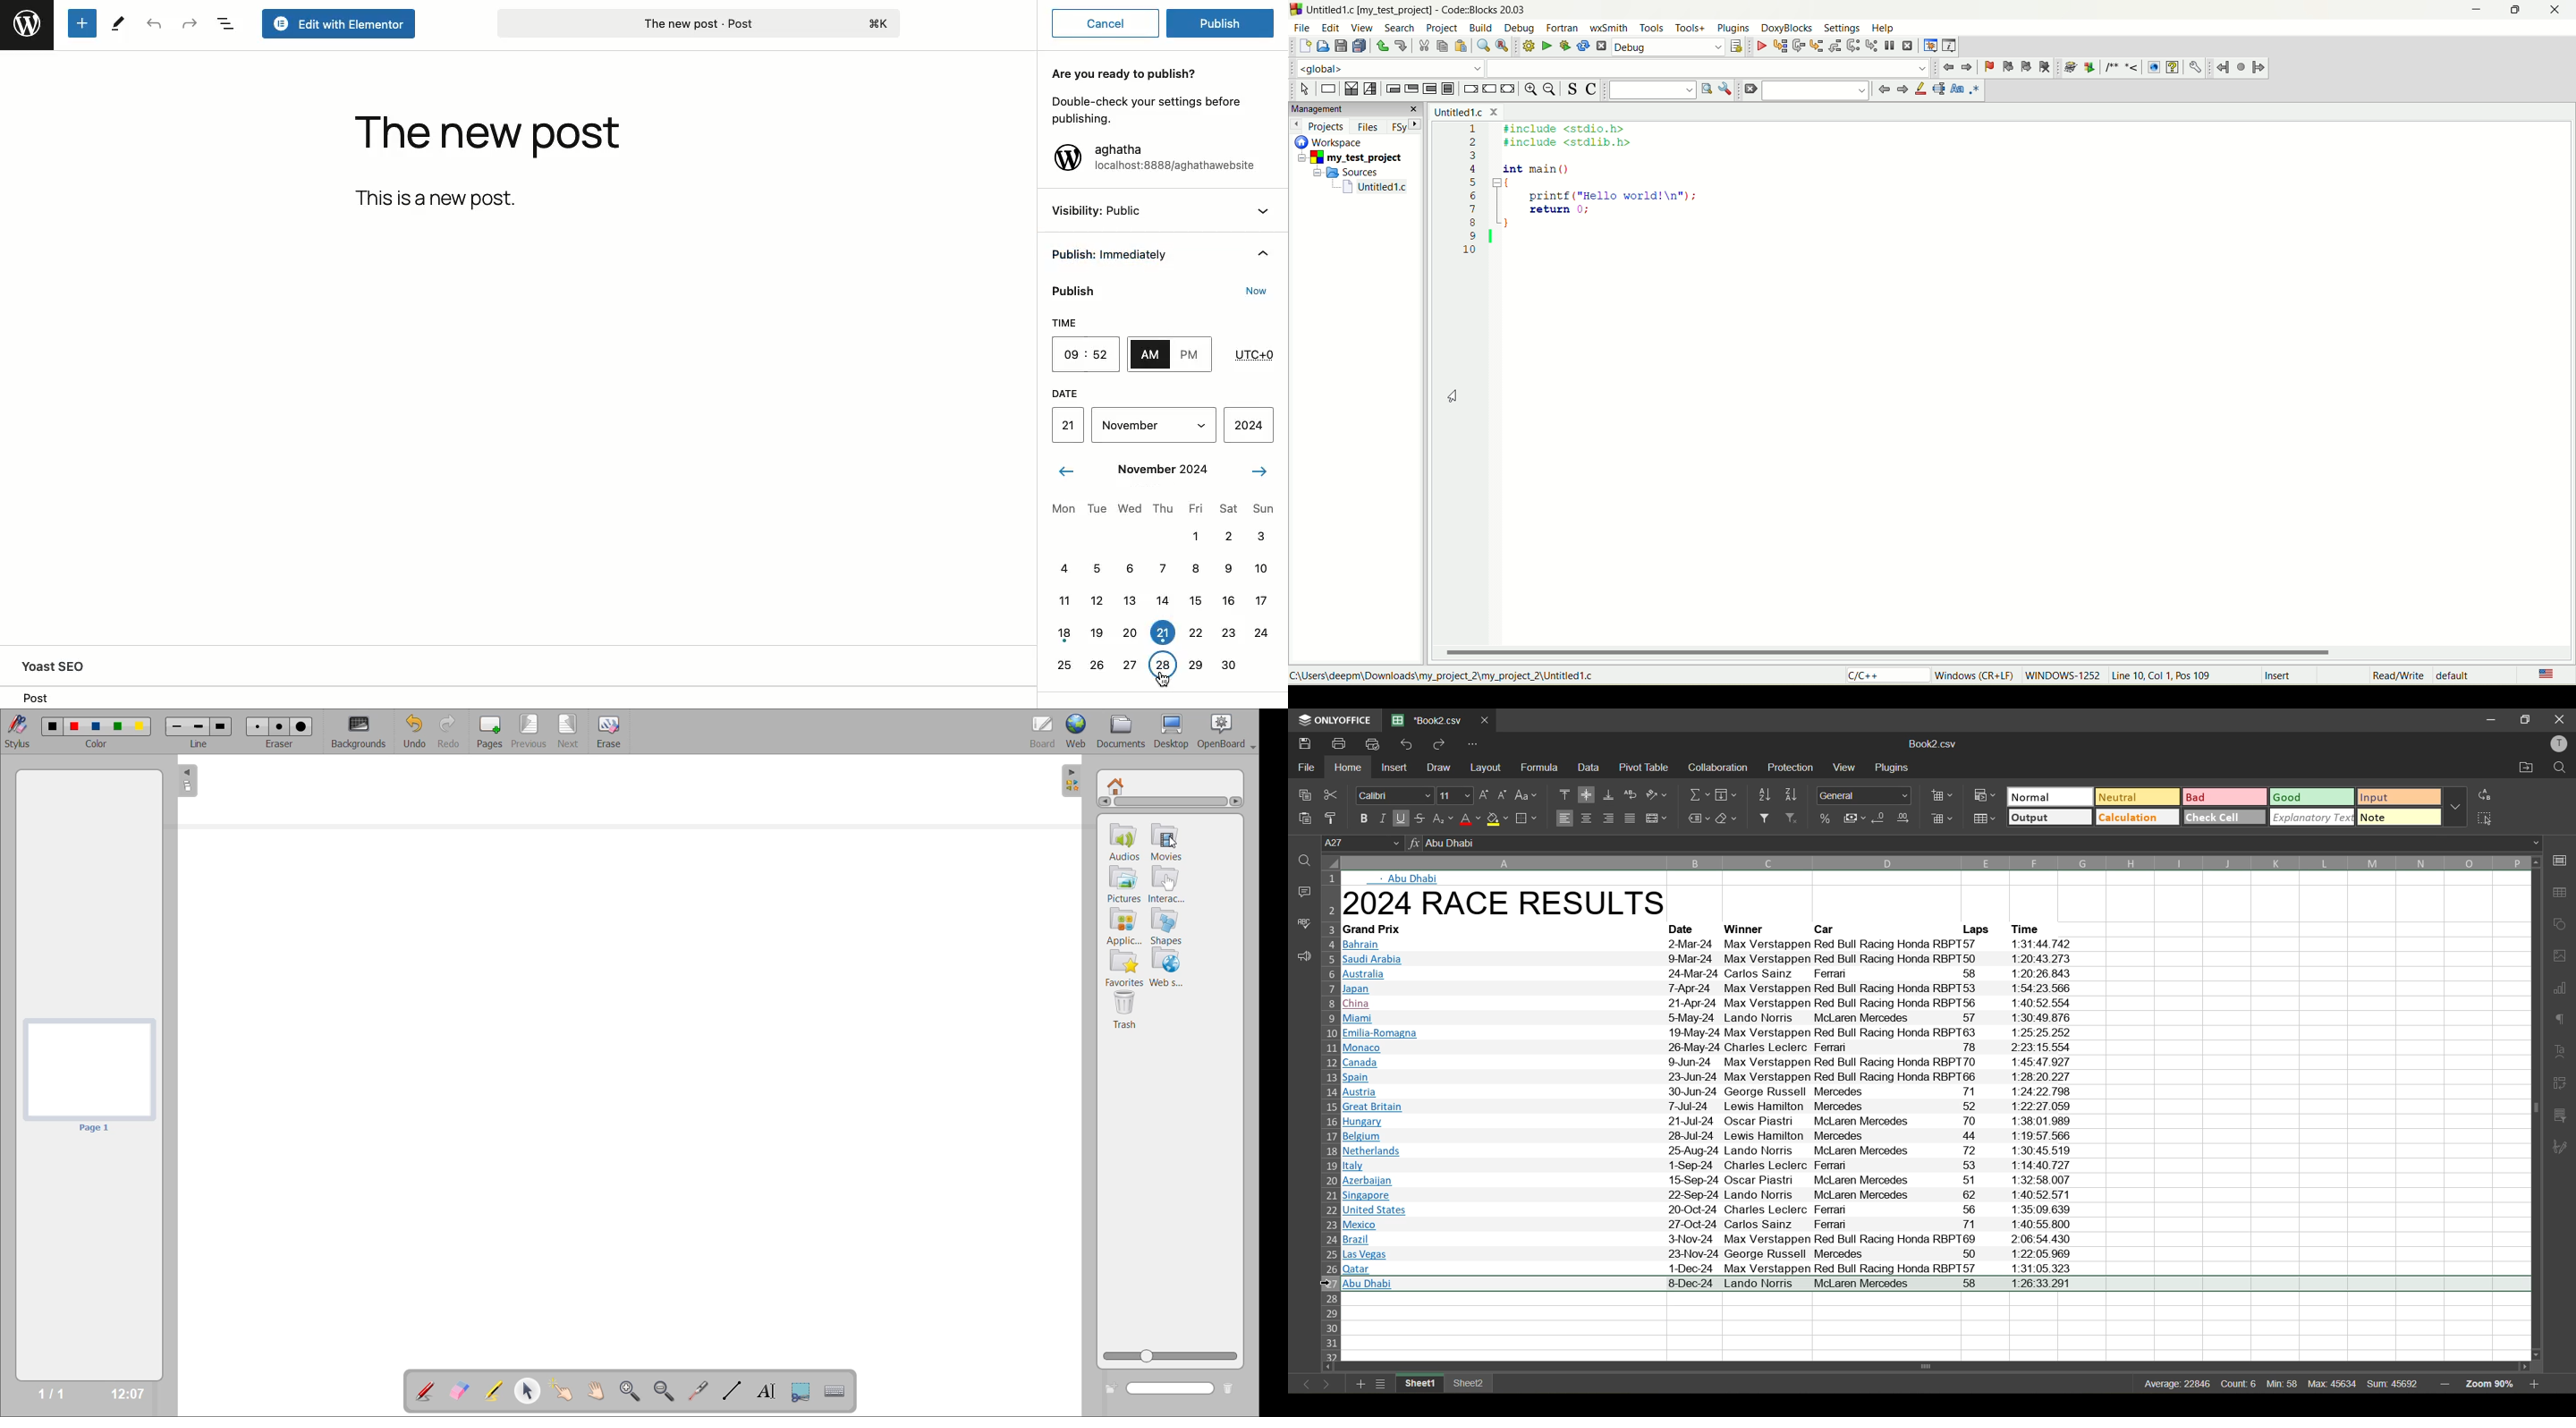 Image resolution: width=2576 pixels, height=1428 pixels. What do you see at coordinates (2398, 796) in the screenshot?
I see `input` at bounding box center [2398, 796].